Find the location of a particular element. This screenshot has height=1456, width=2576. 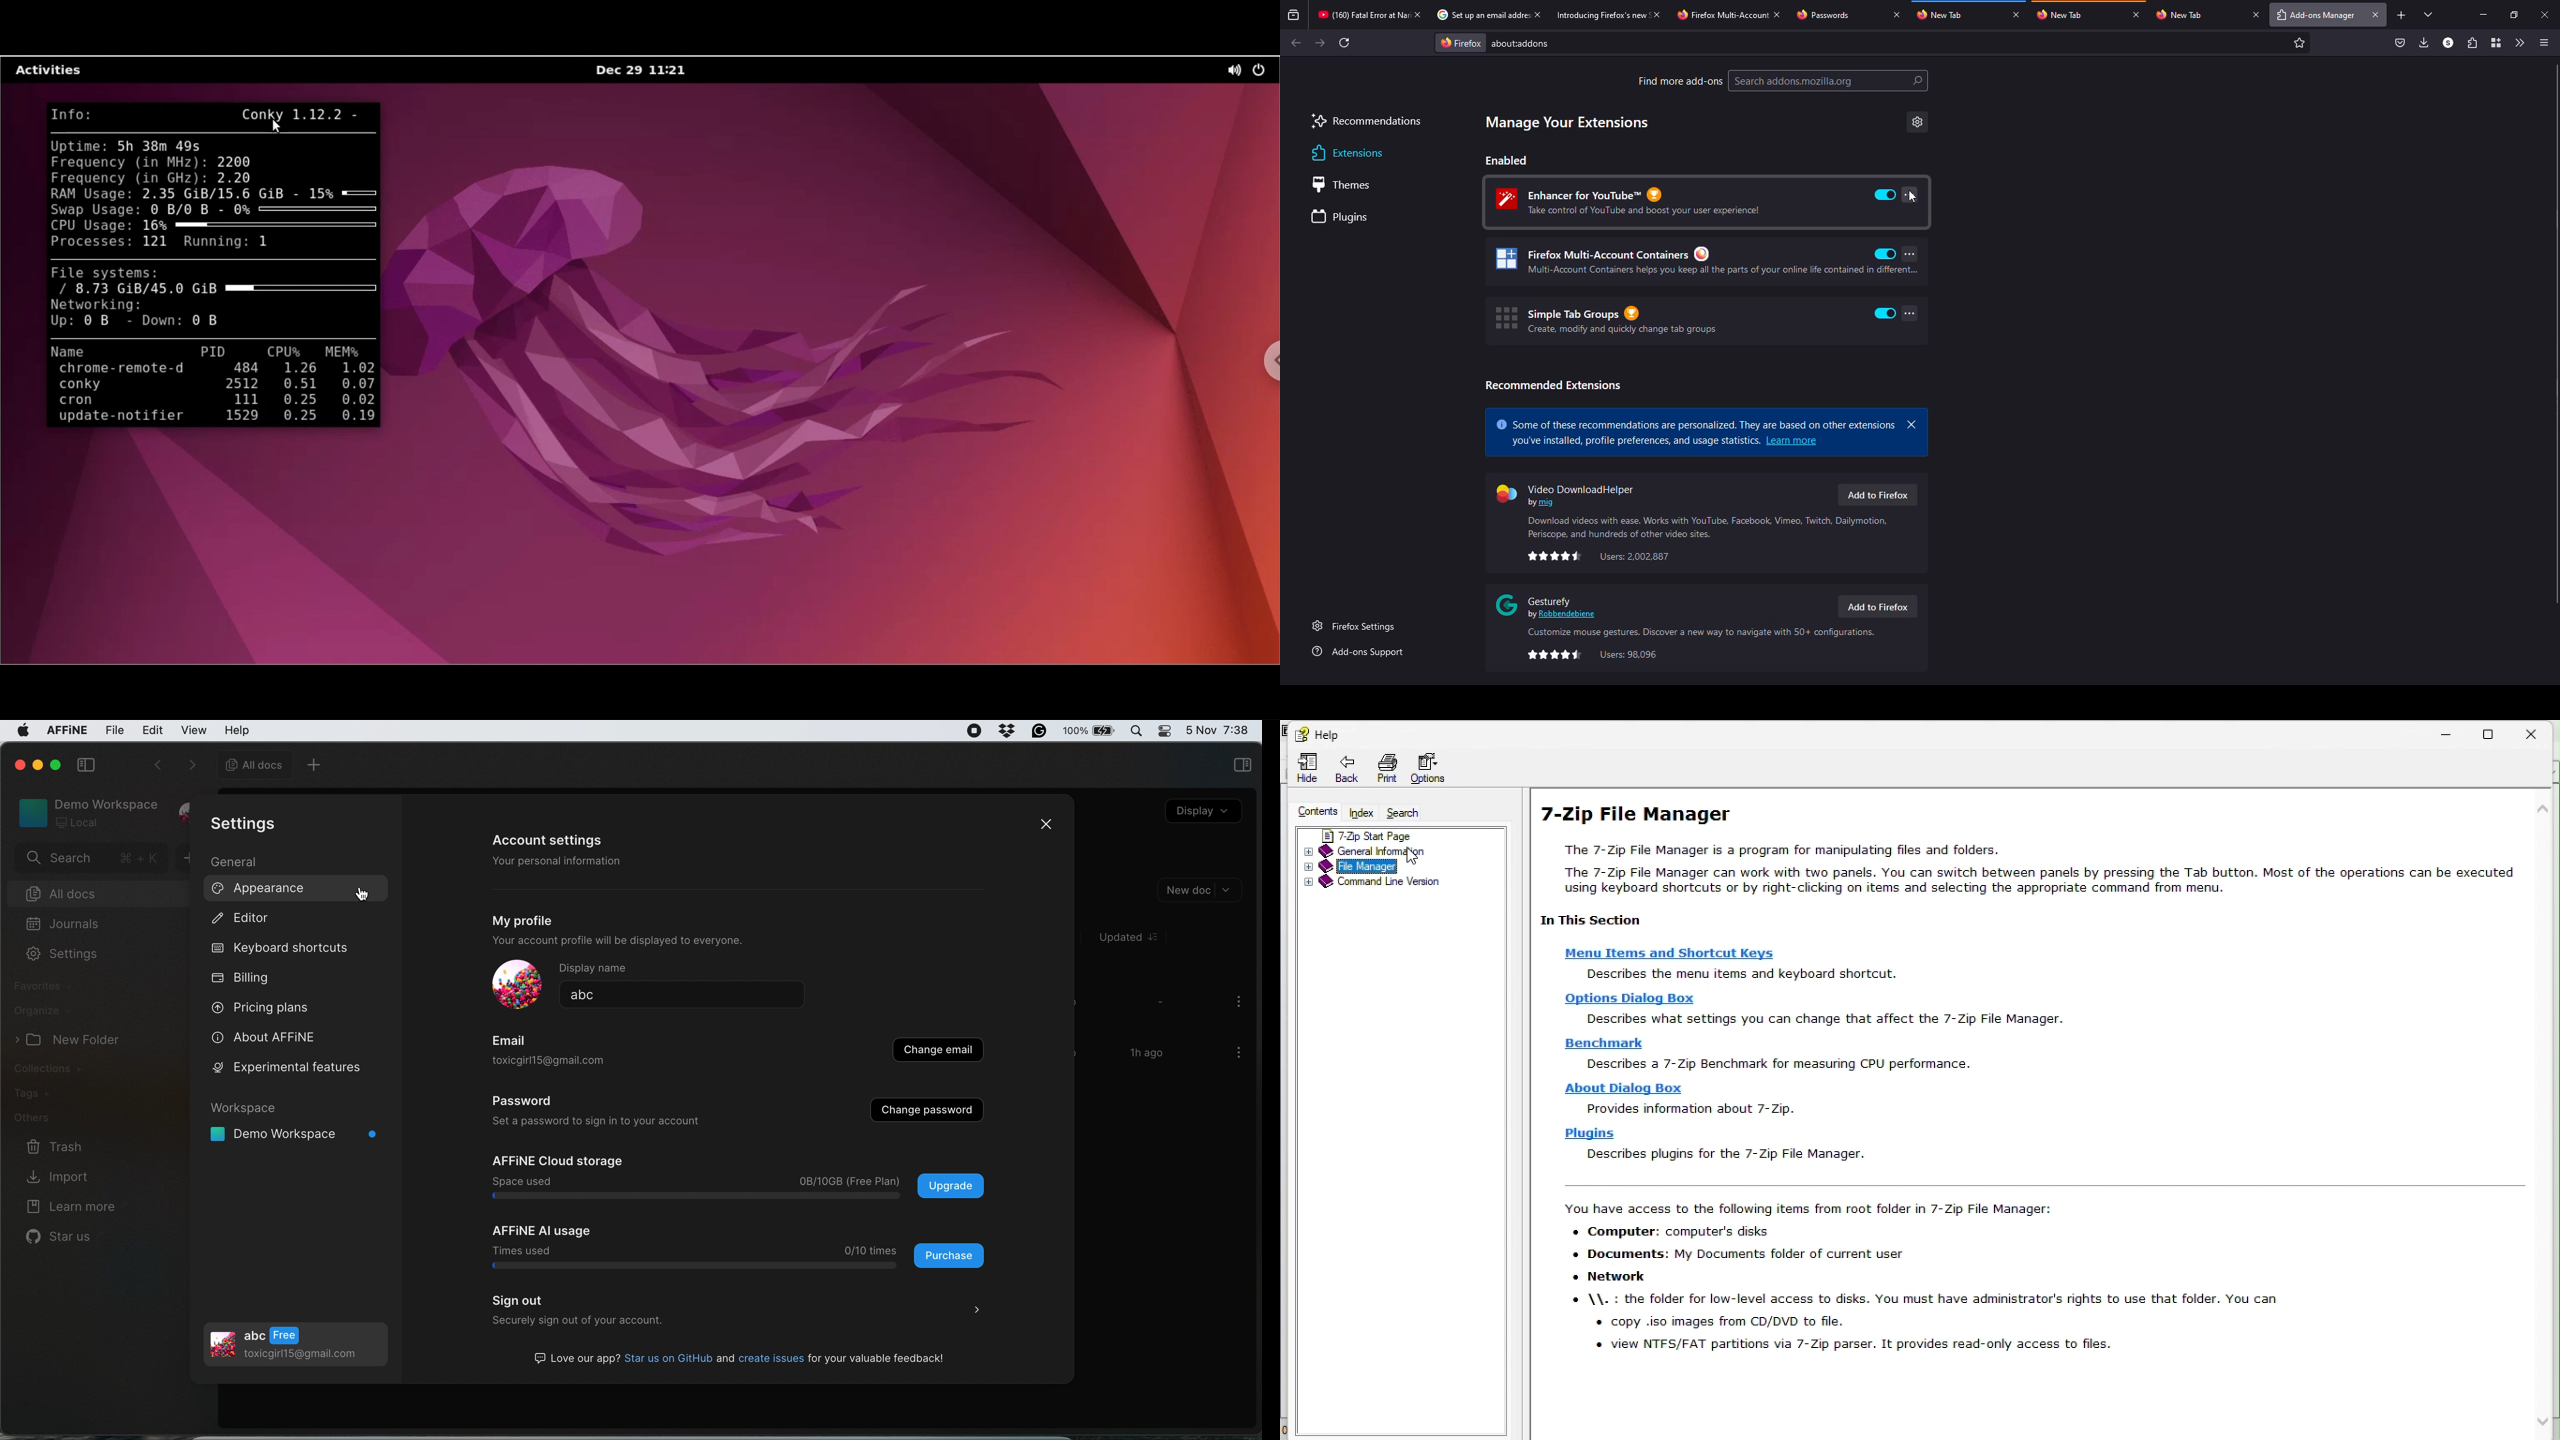

close is located at coordinates (2376, 15).